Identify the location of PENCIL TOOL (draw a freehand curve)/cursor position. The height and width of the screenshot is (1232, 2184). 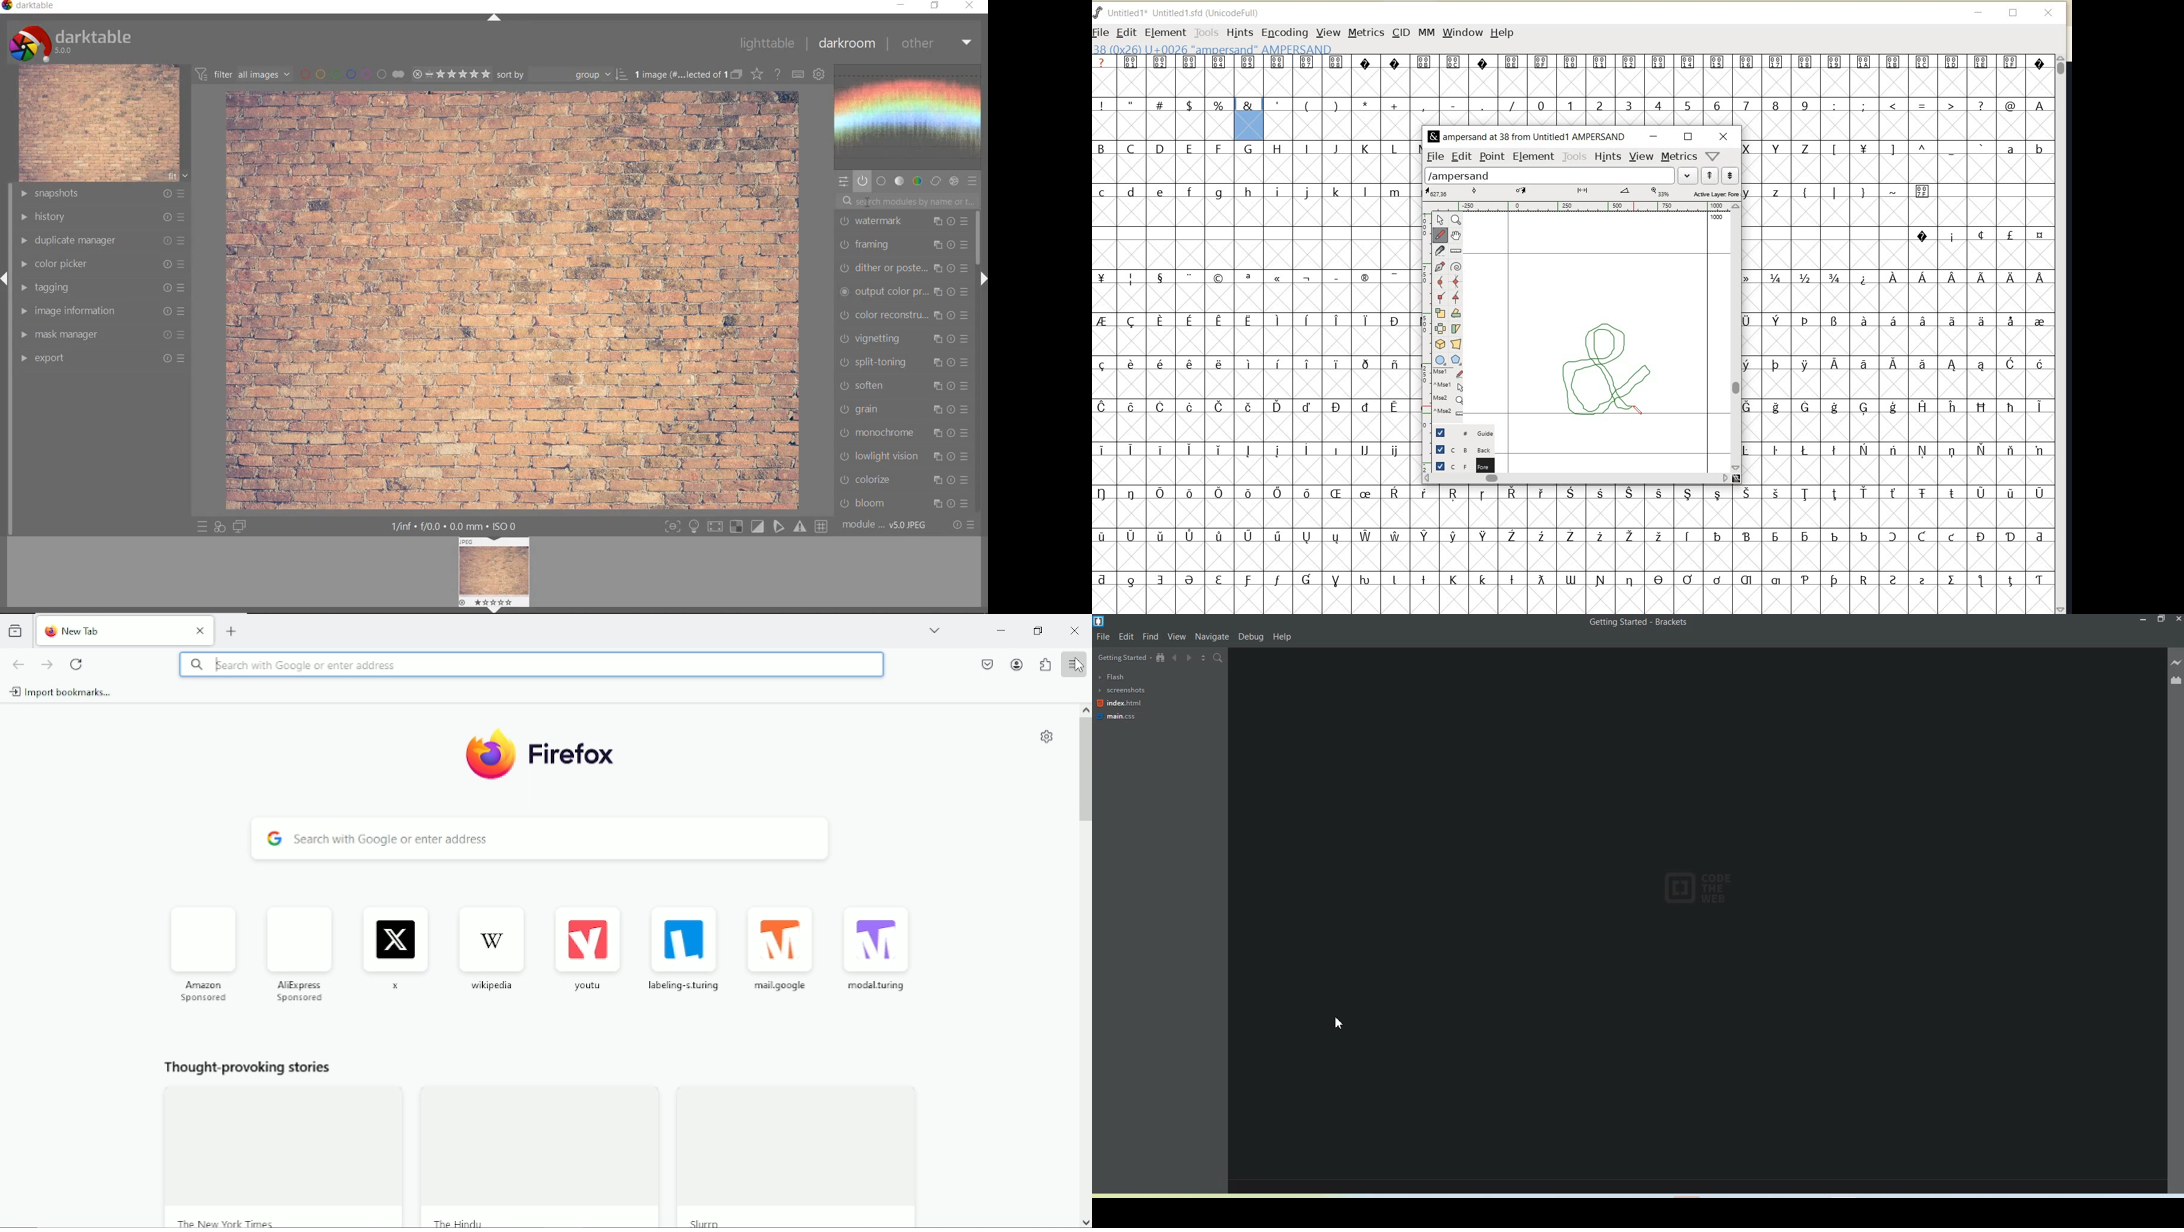
(1637, 410).